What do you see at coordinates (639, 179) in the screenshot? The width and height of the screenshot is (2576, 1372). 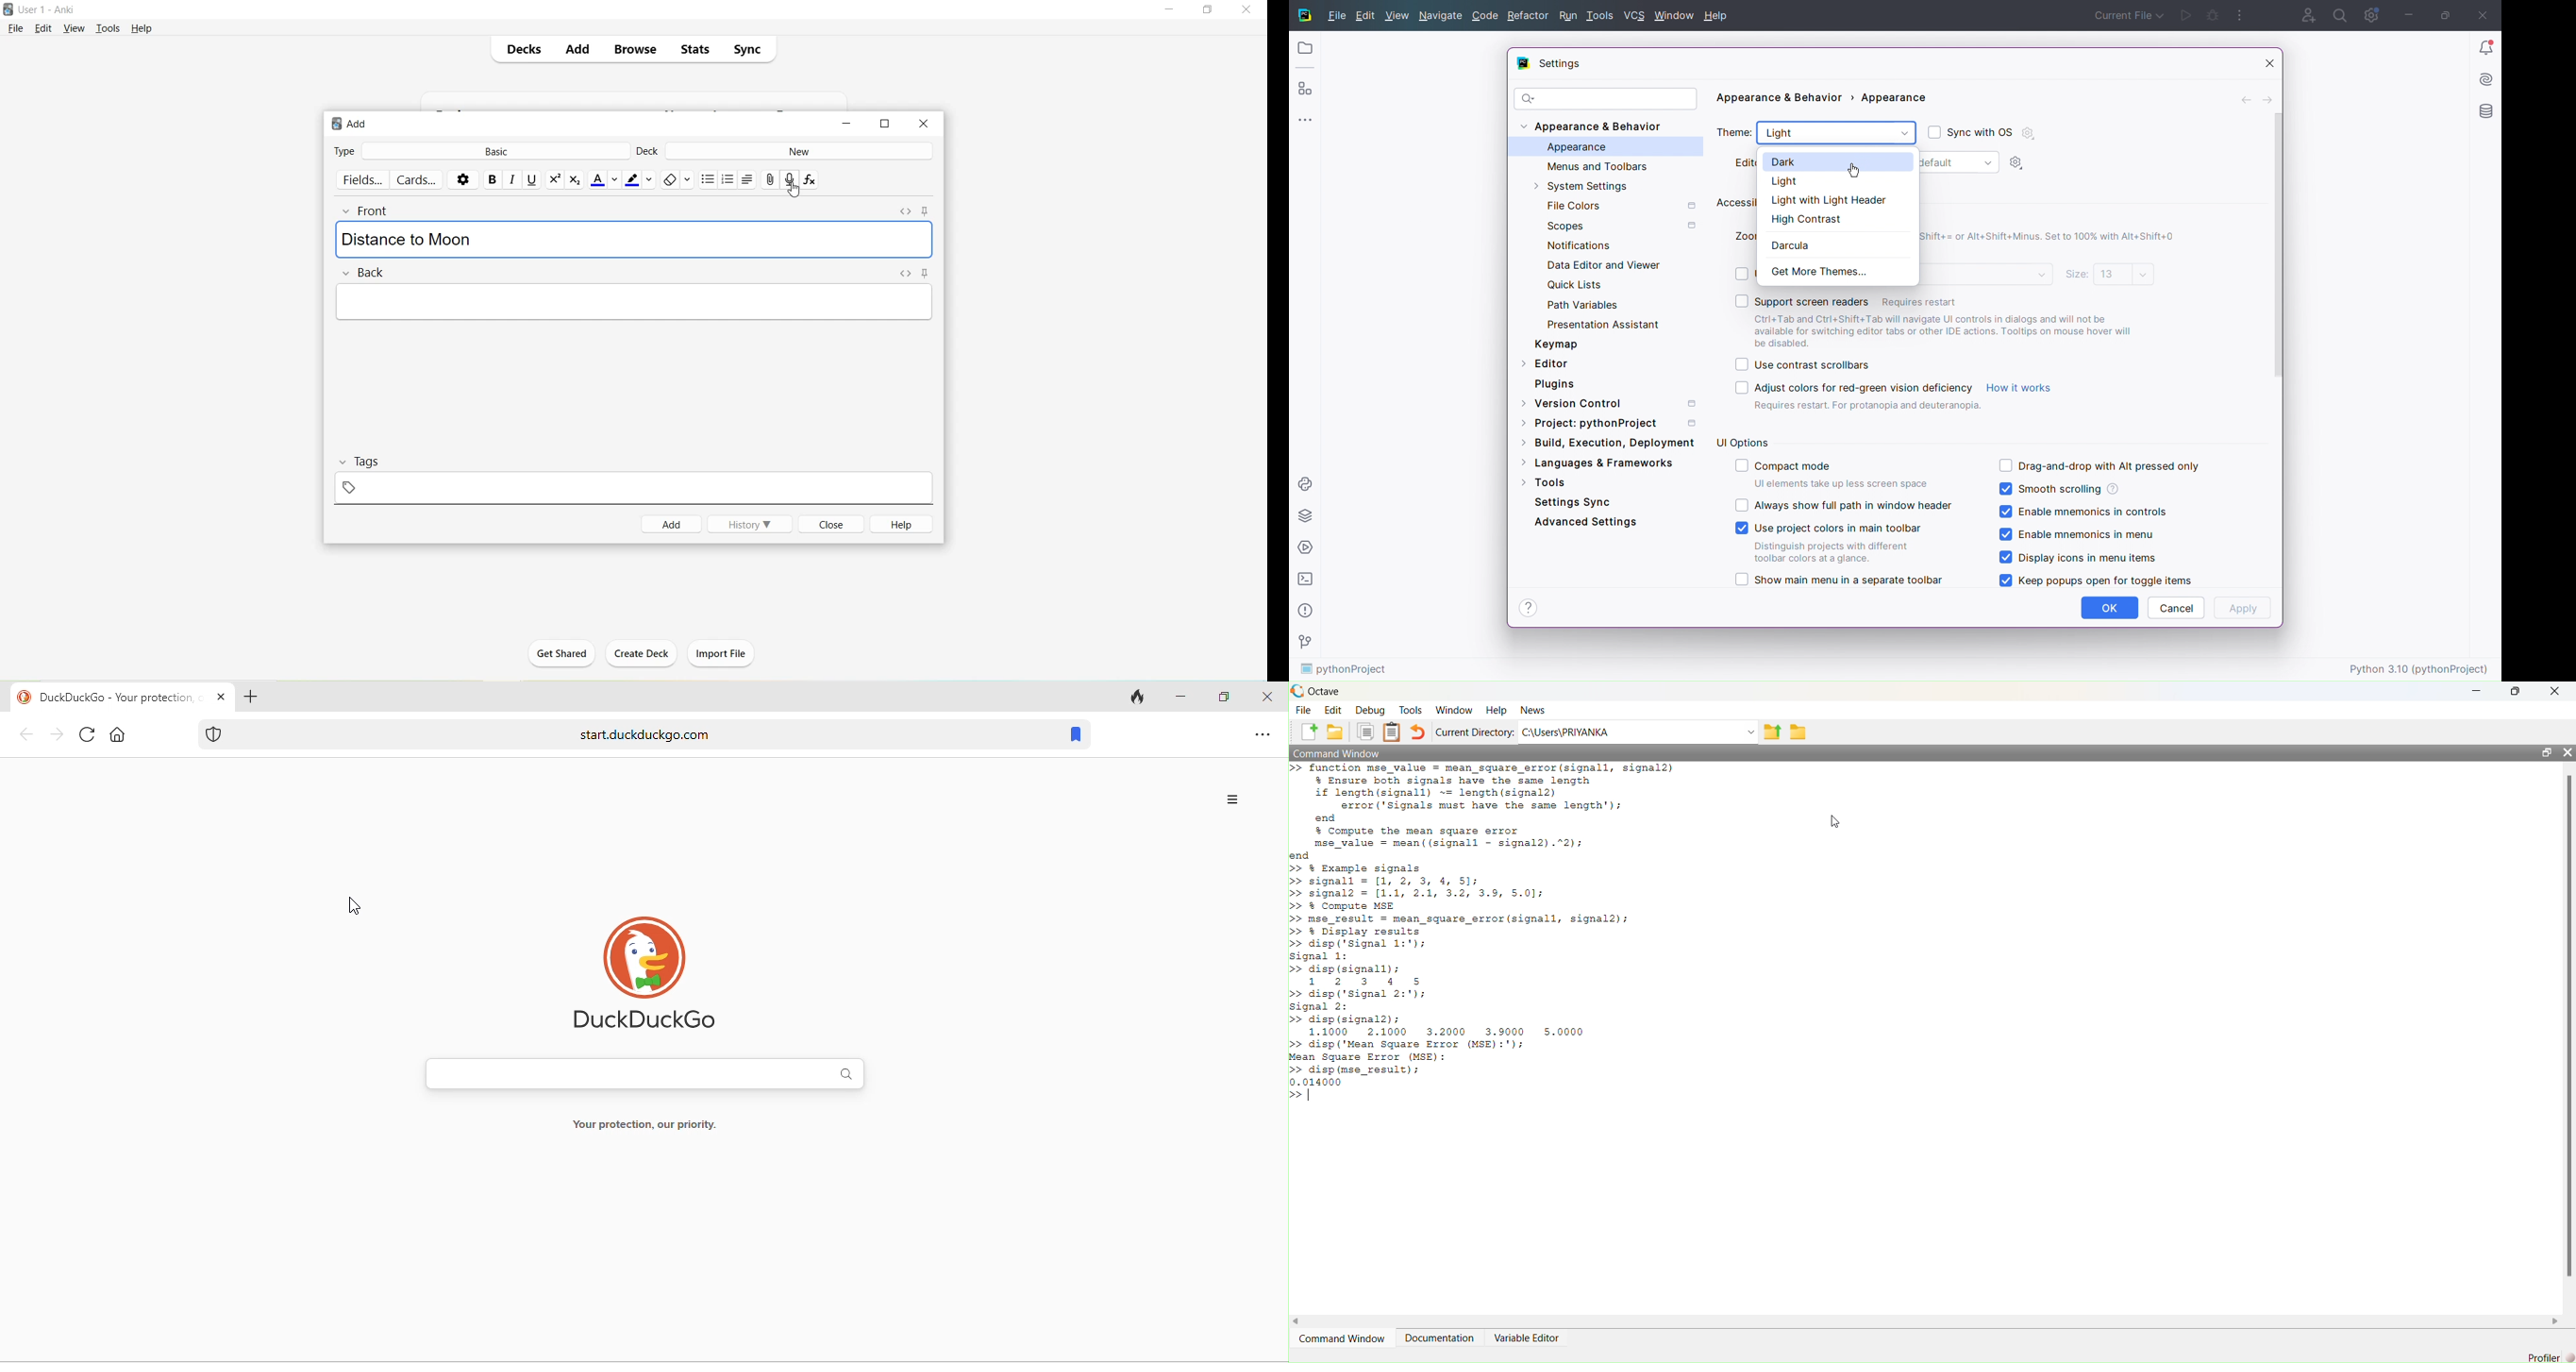 I see `Text highlight color` at bounding box center [639, 179].